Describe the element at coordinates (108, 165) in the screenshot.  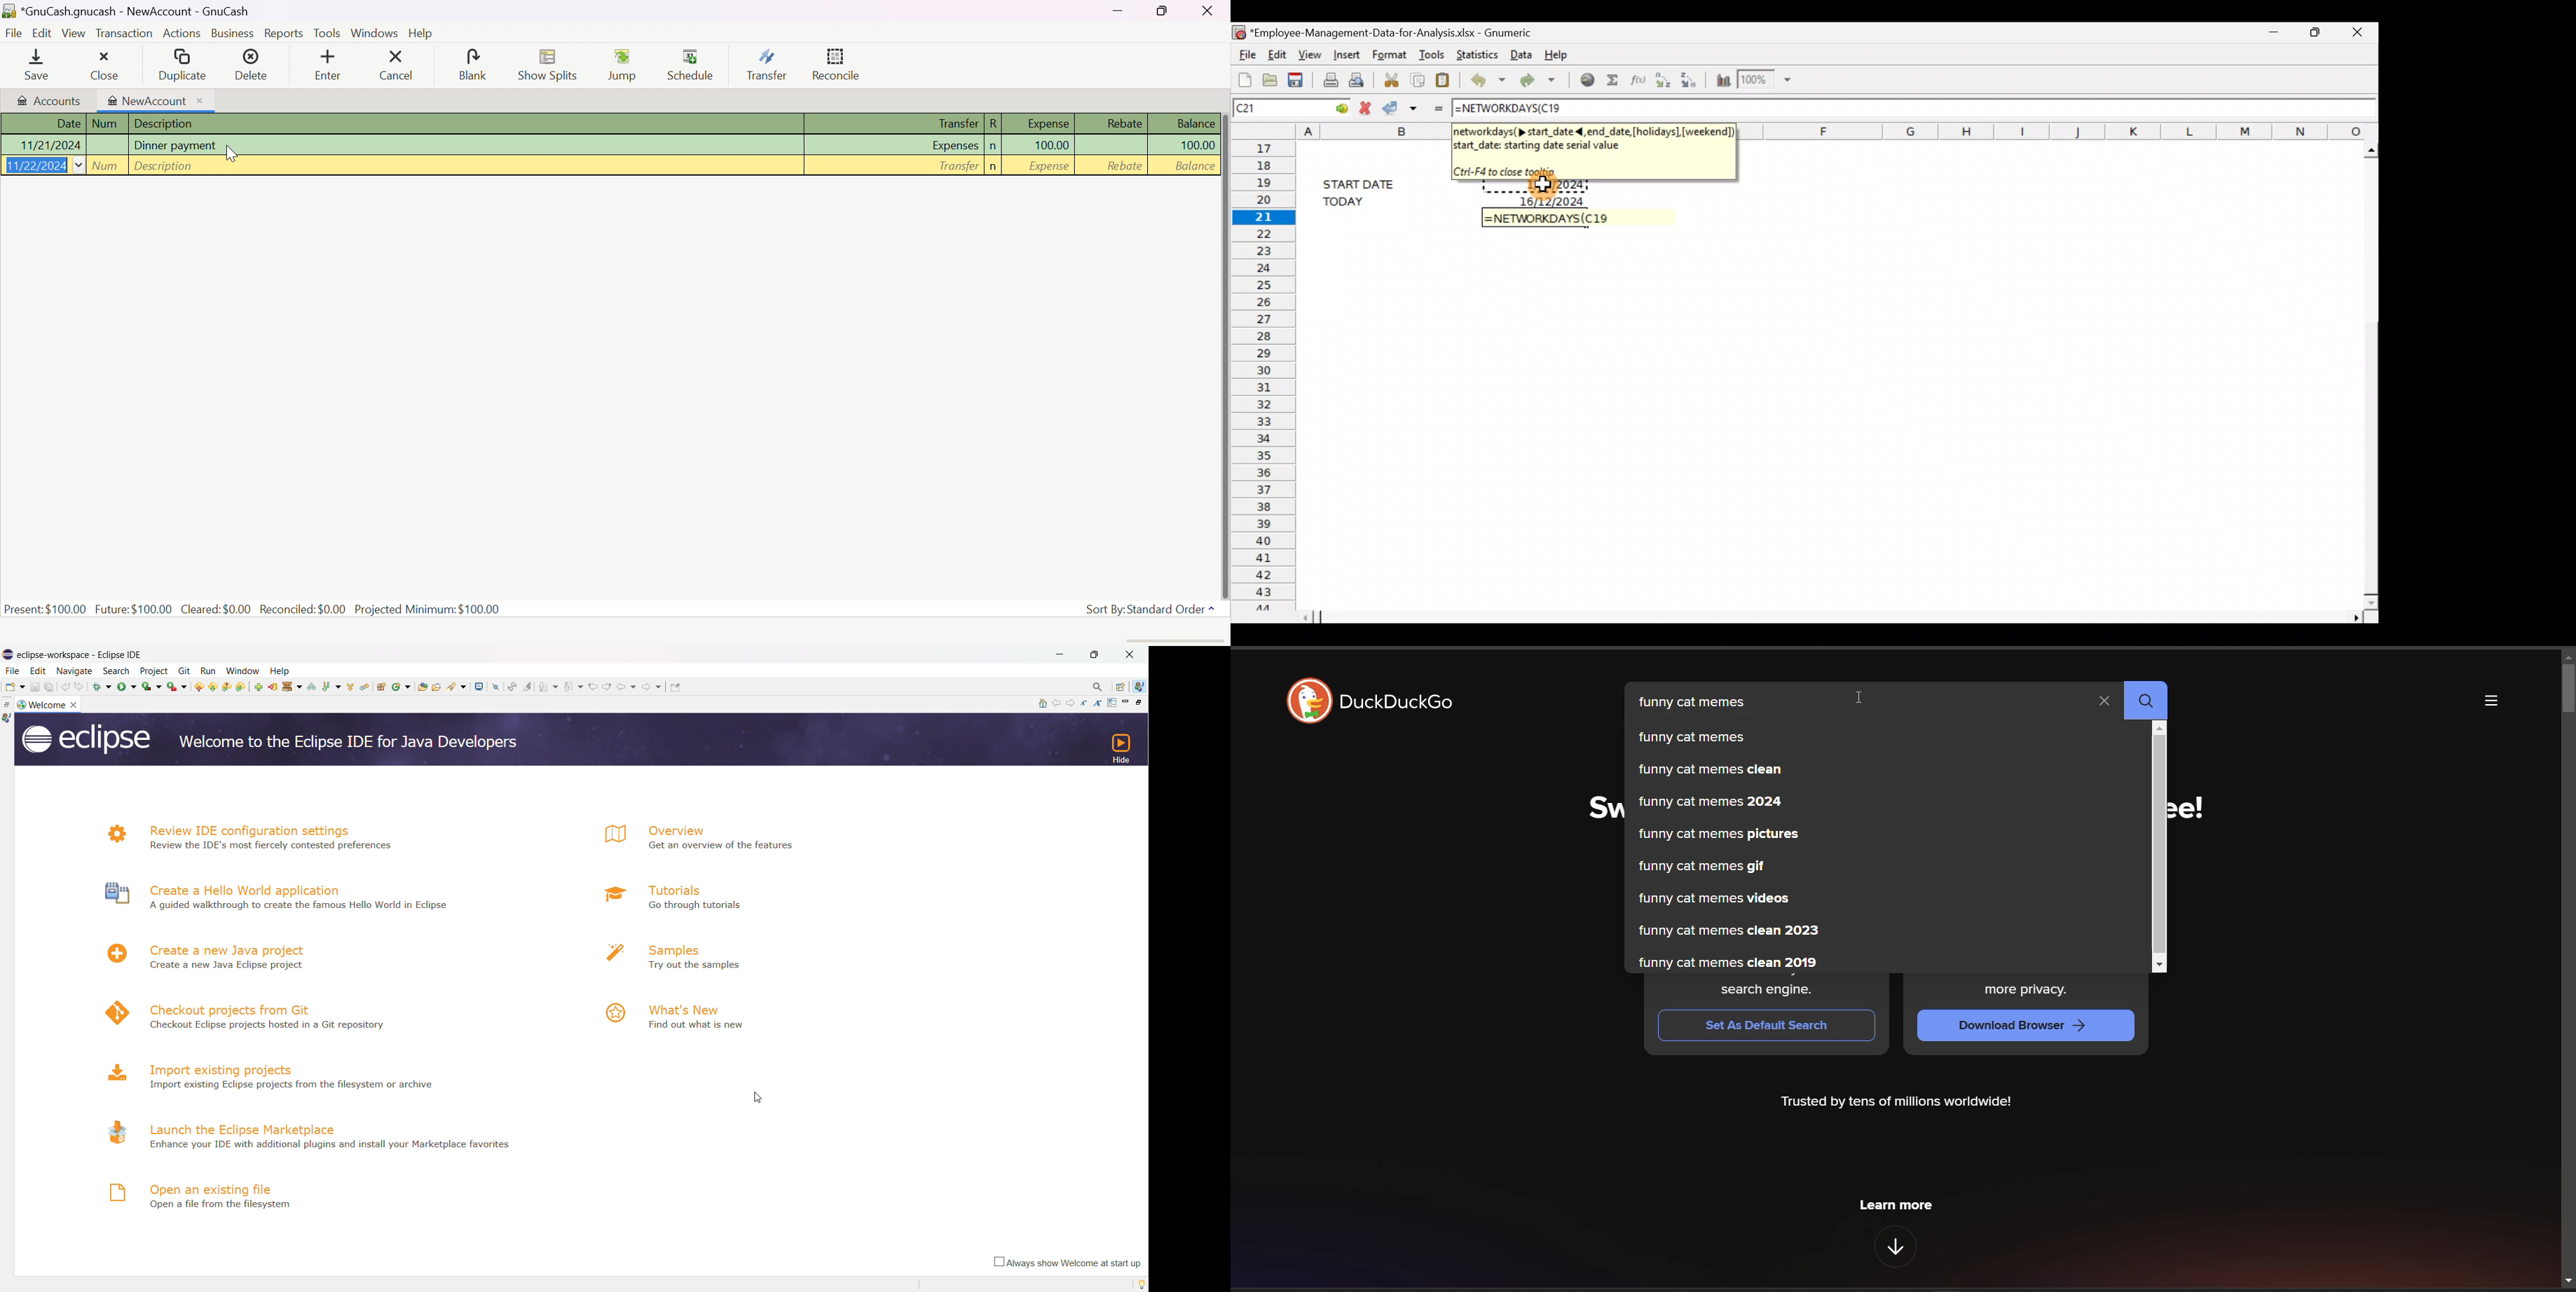
I see `Num` at that location.